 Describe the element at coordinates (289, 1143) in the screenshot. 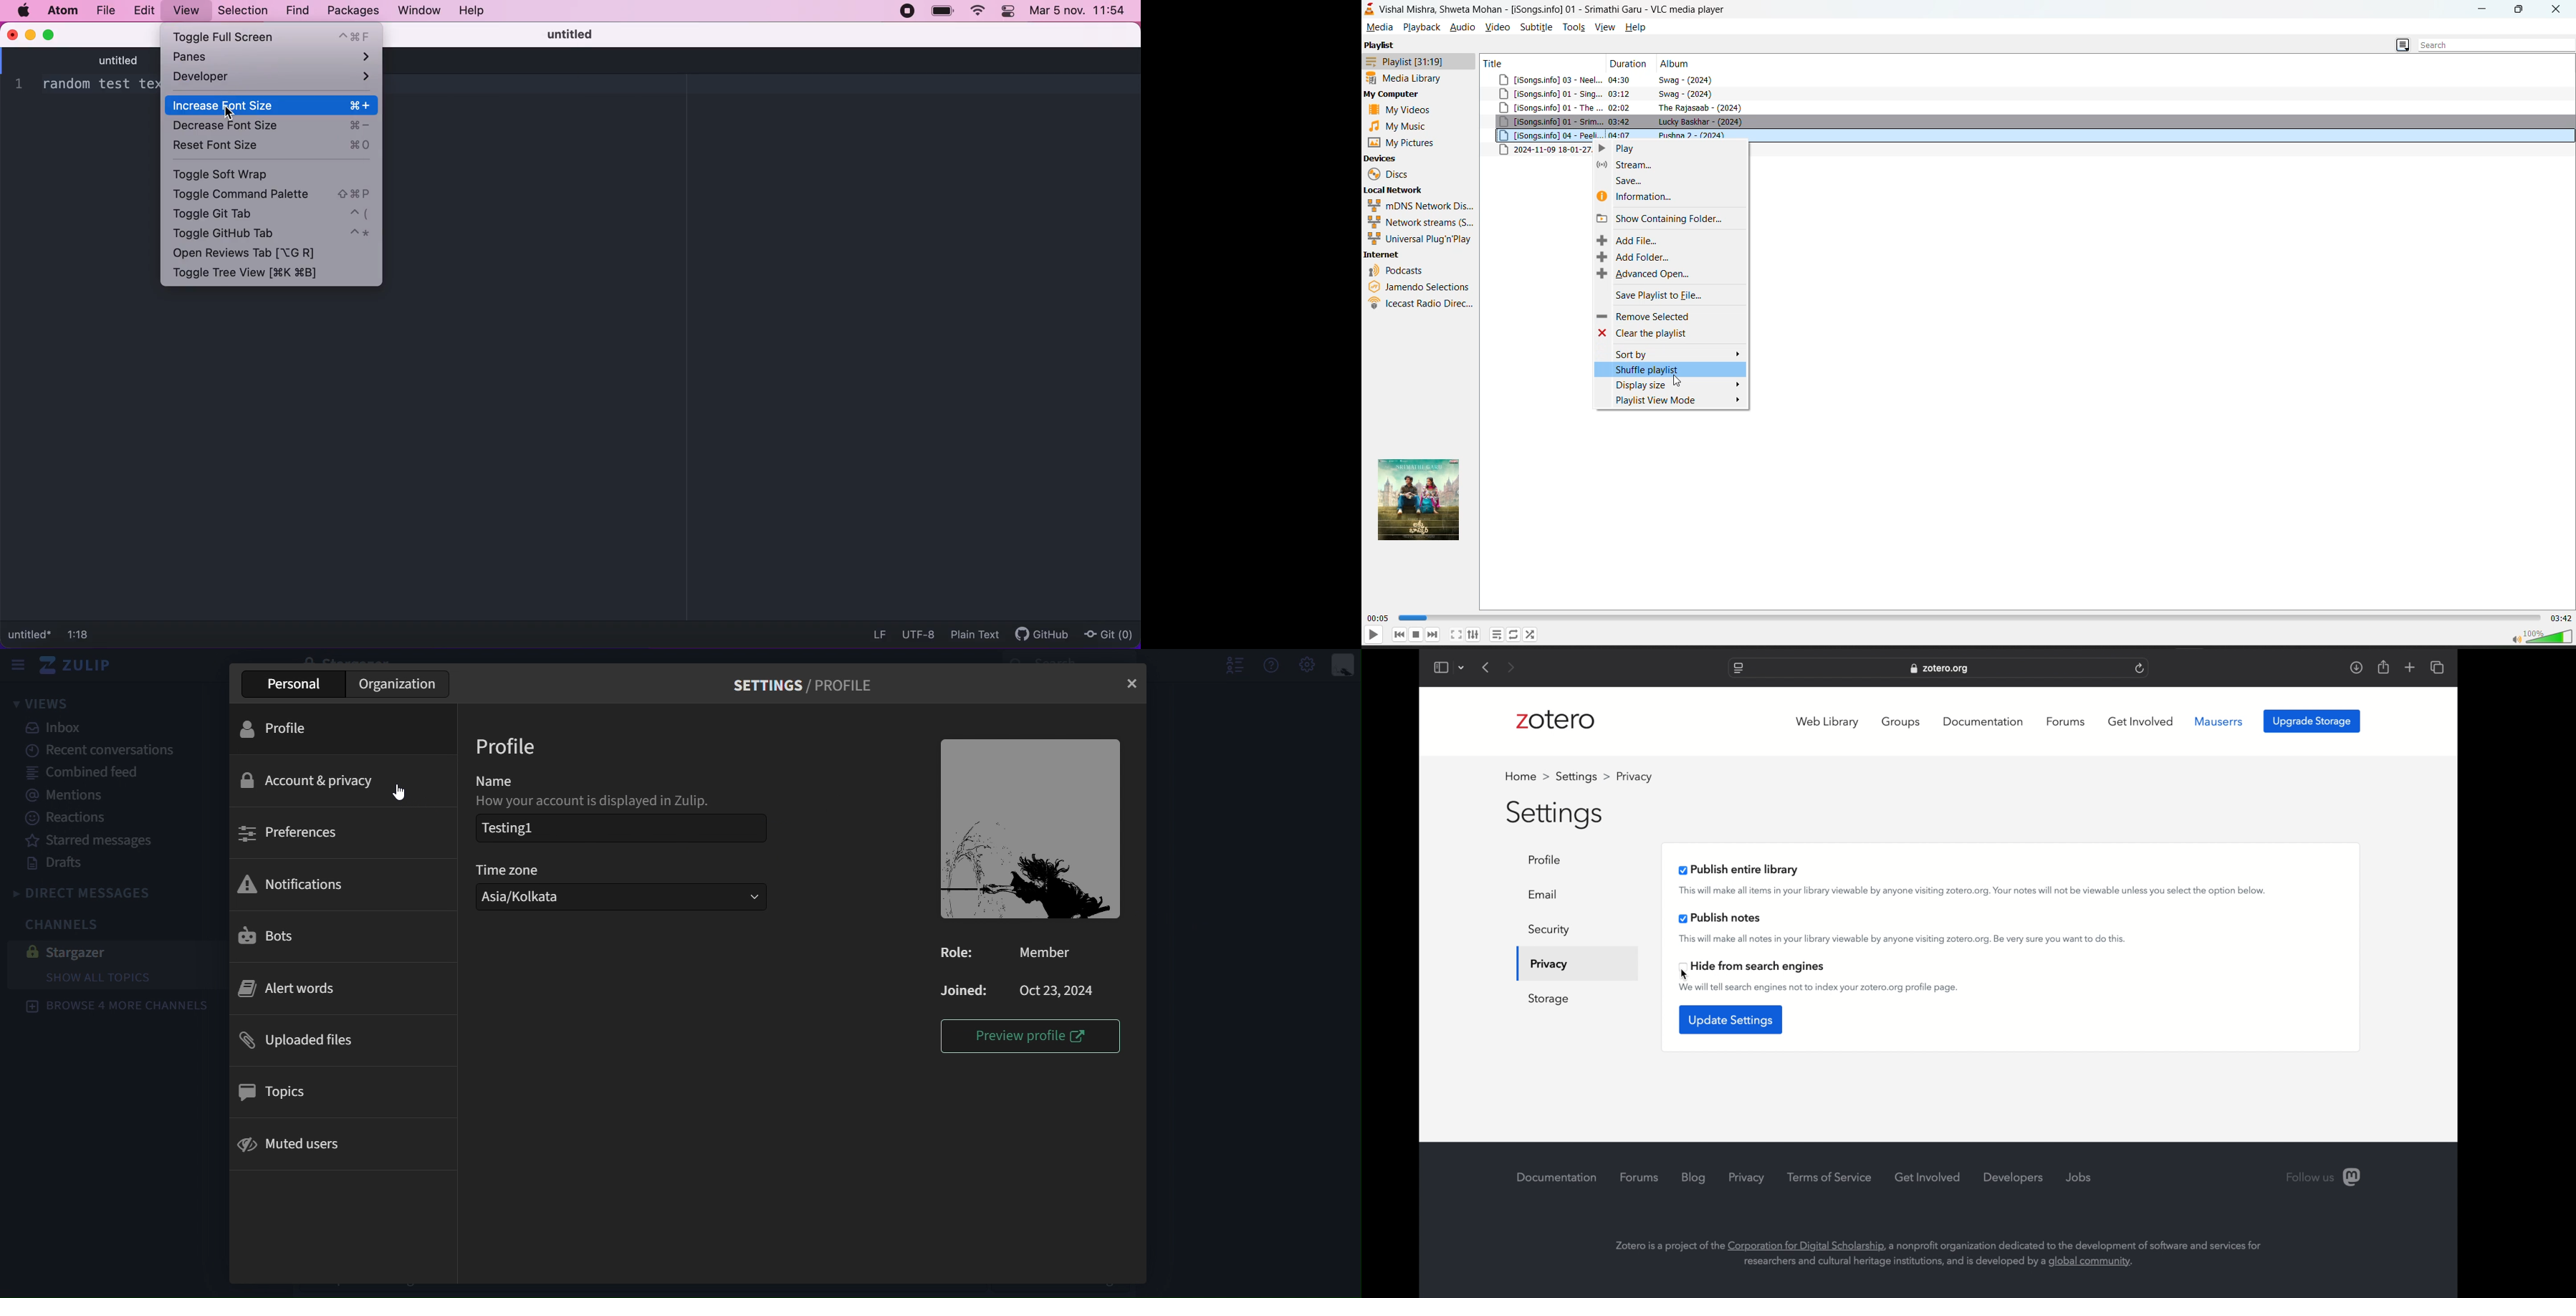

I see `muted users` at that location.